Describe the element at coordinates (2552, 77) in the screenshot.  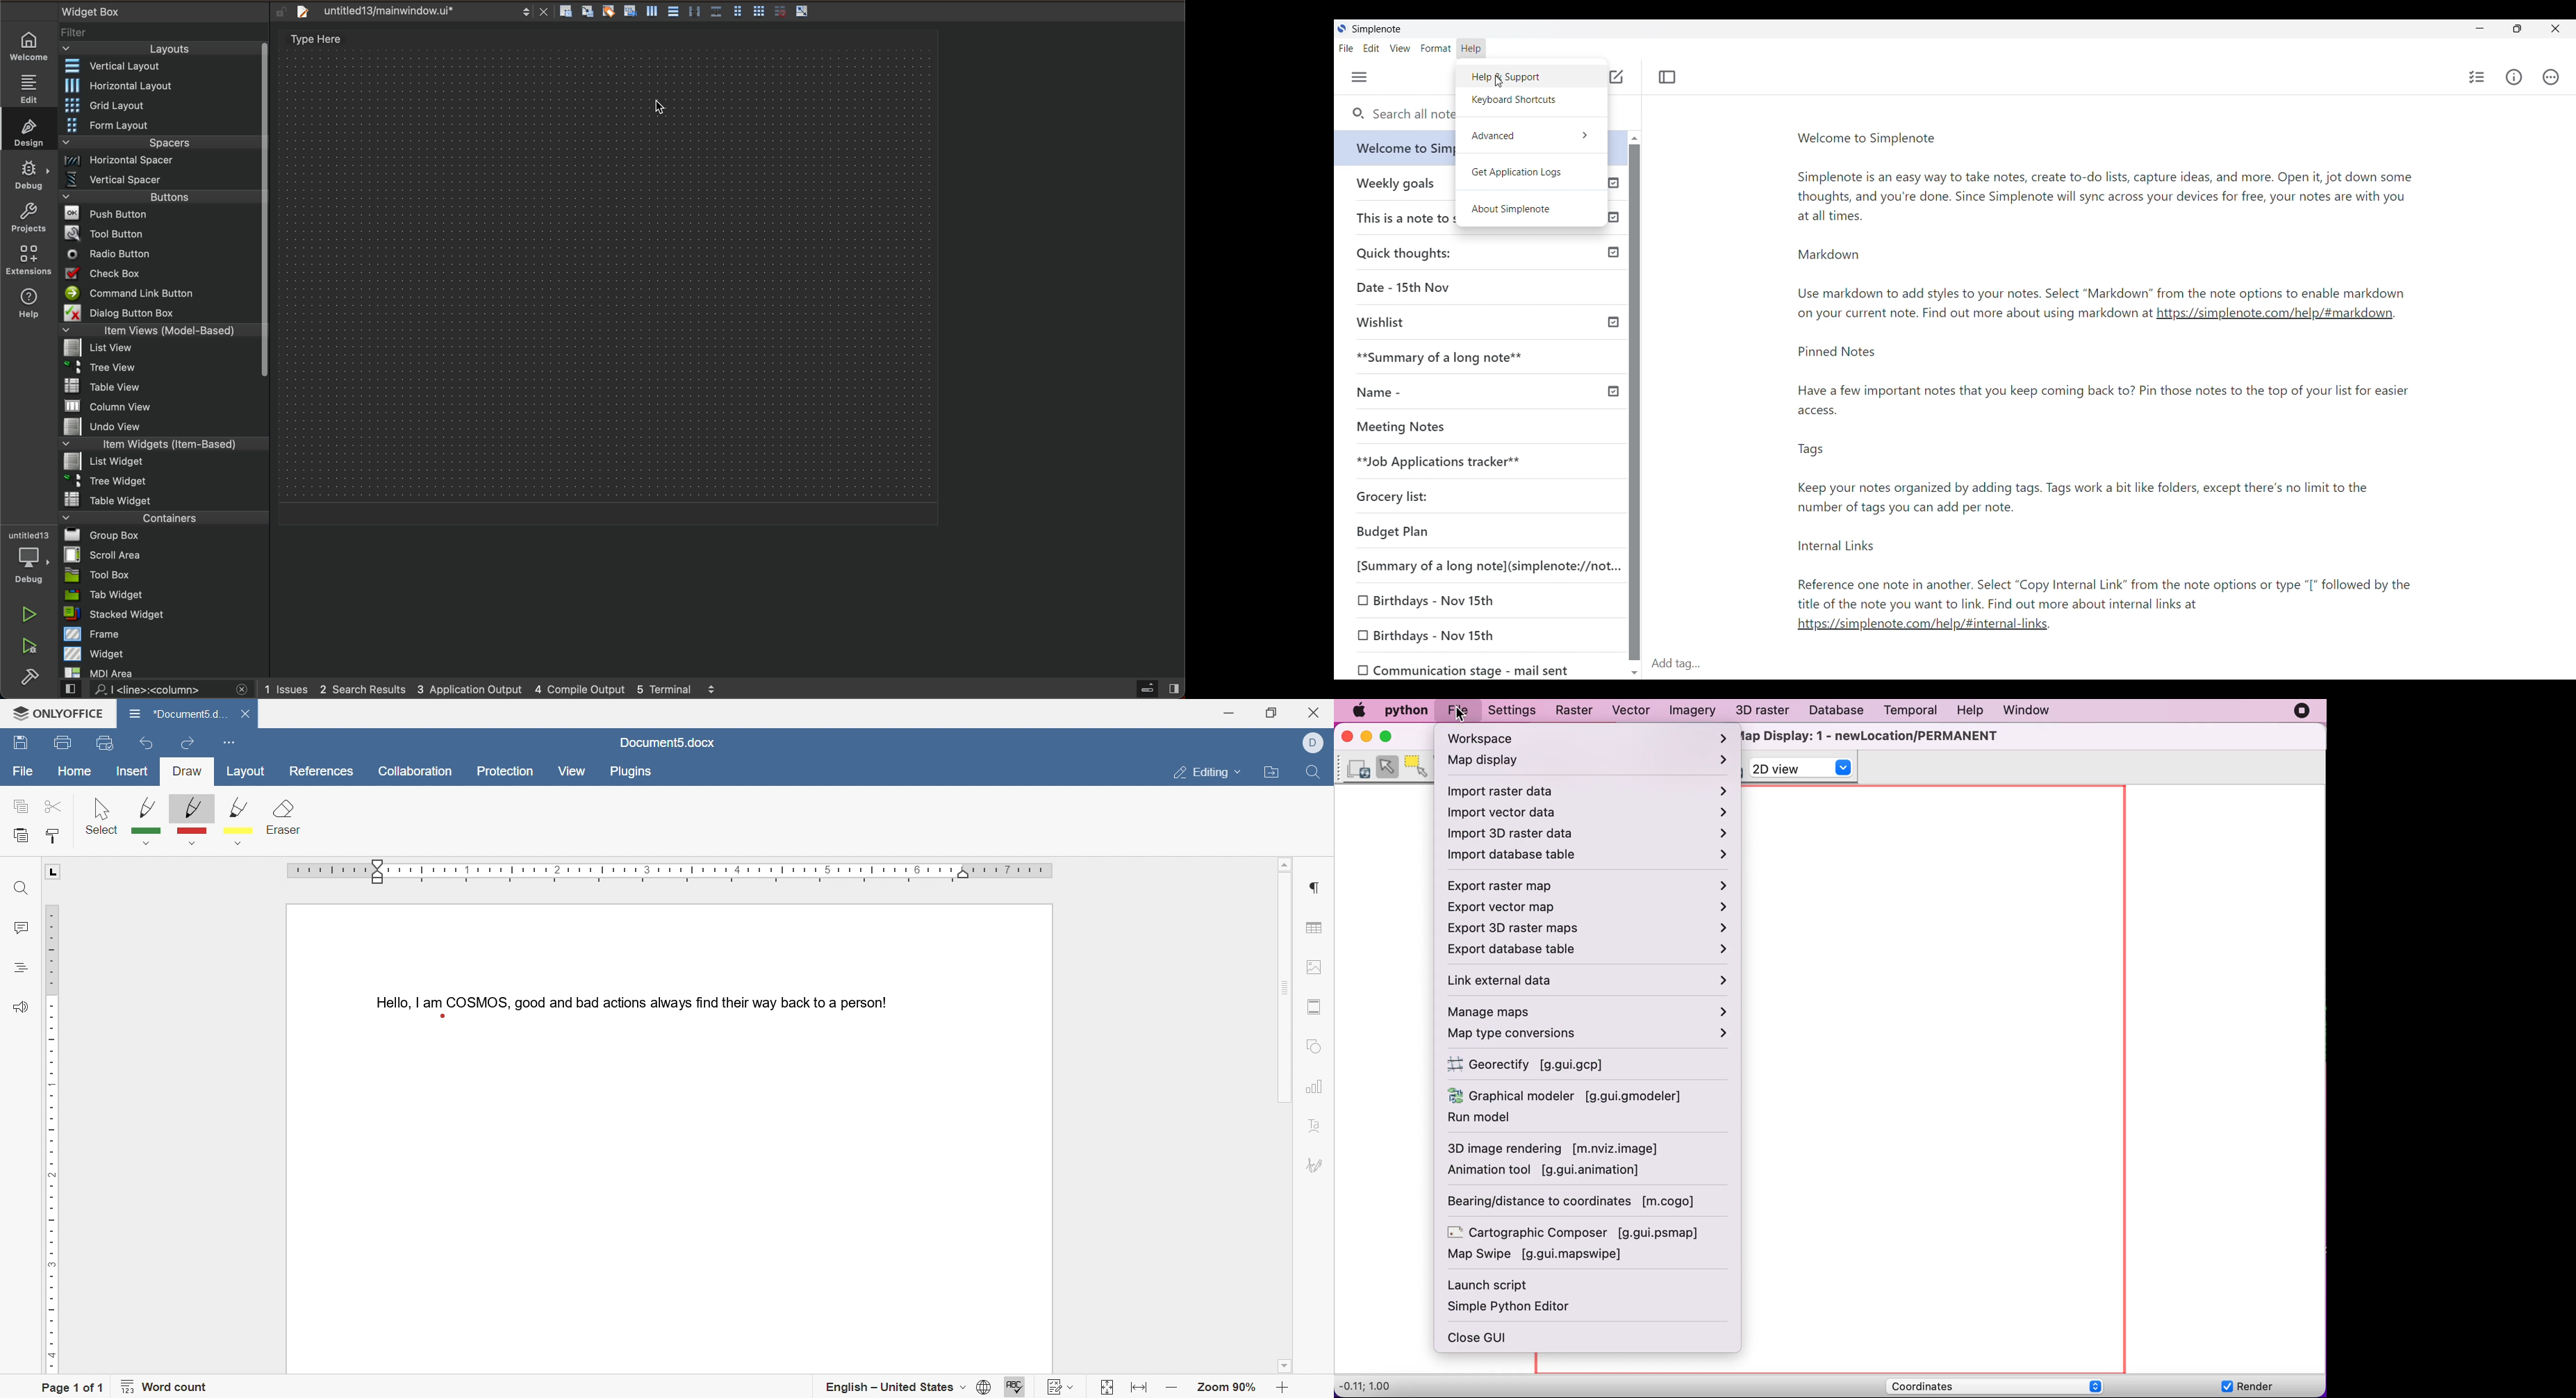
I see `Actions` at that location.